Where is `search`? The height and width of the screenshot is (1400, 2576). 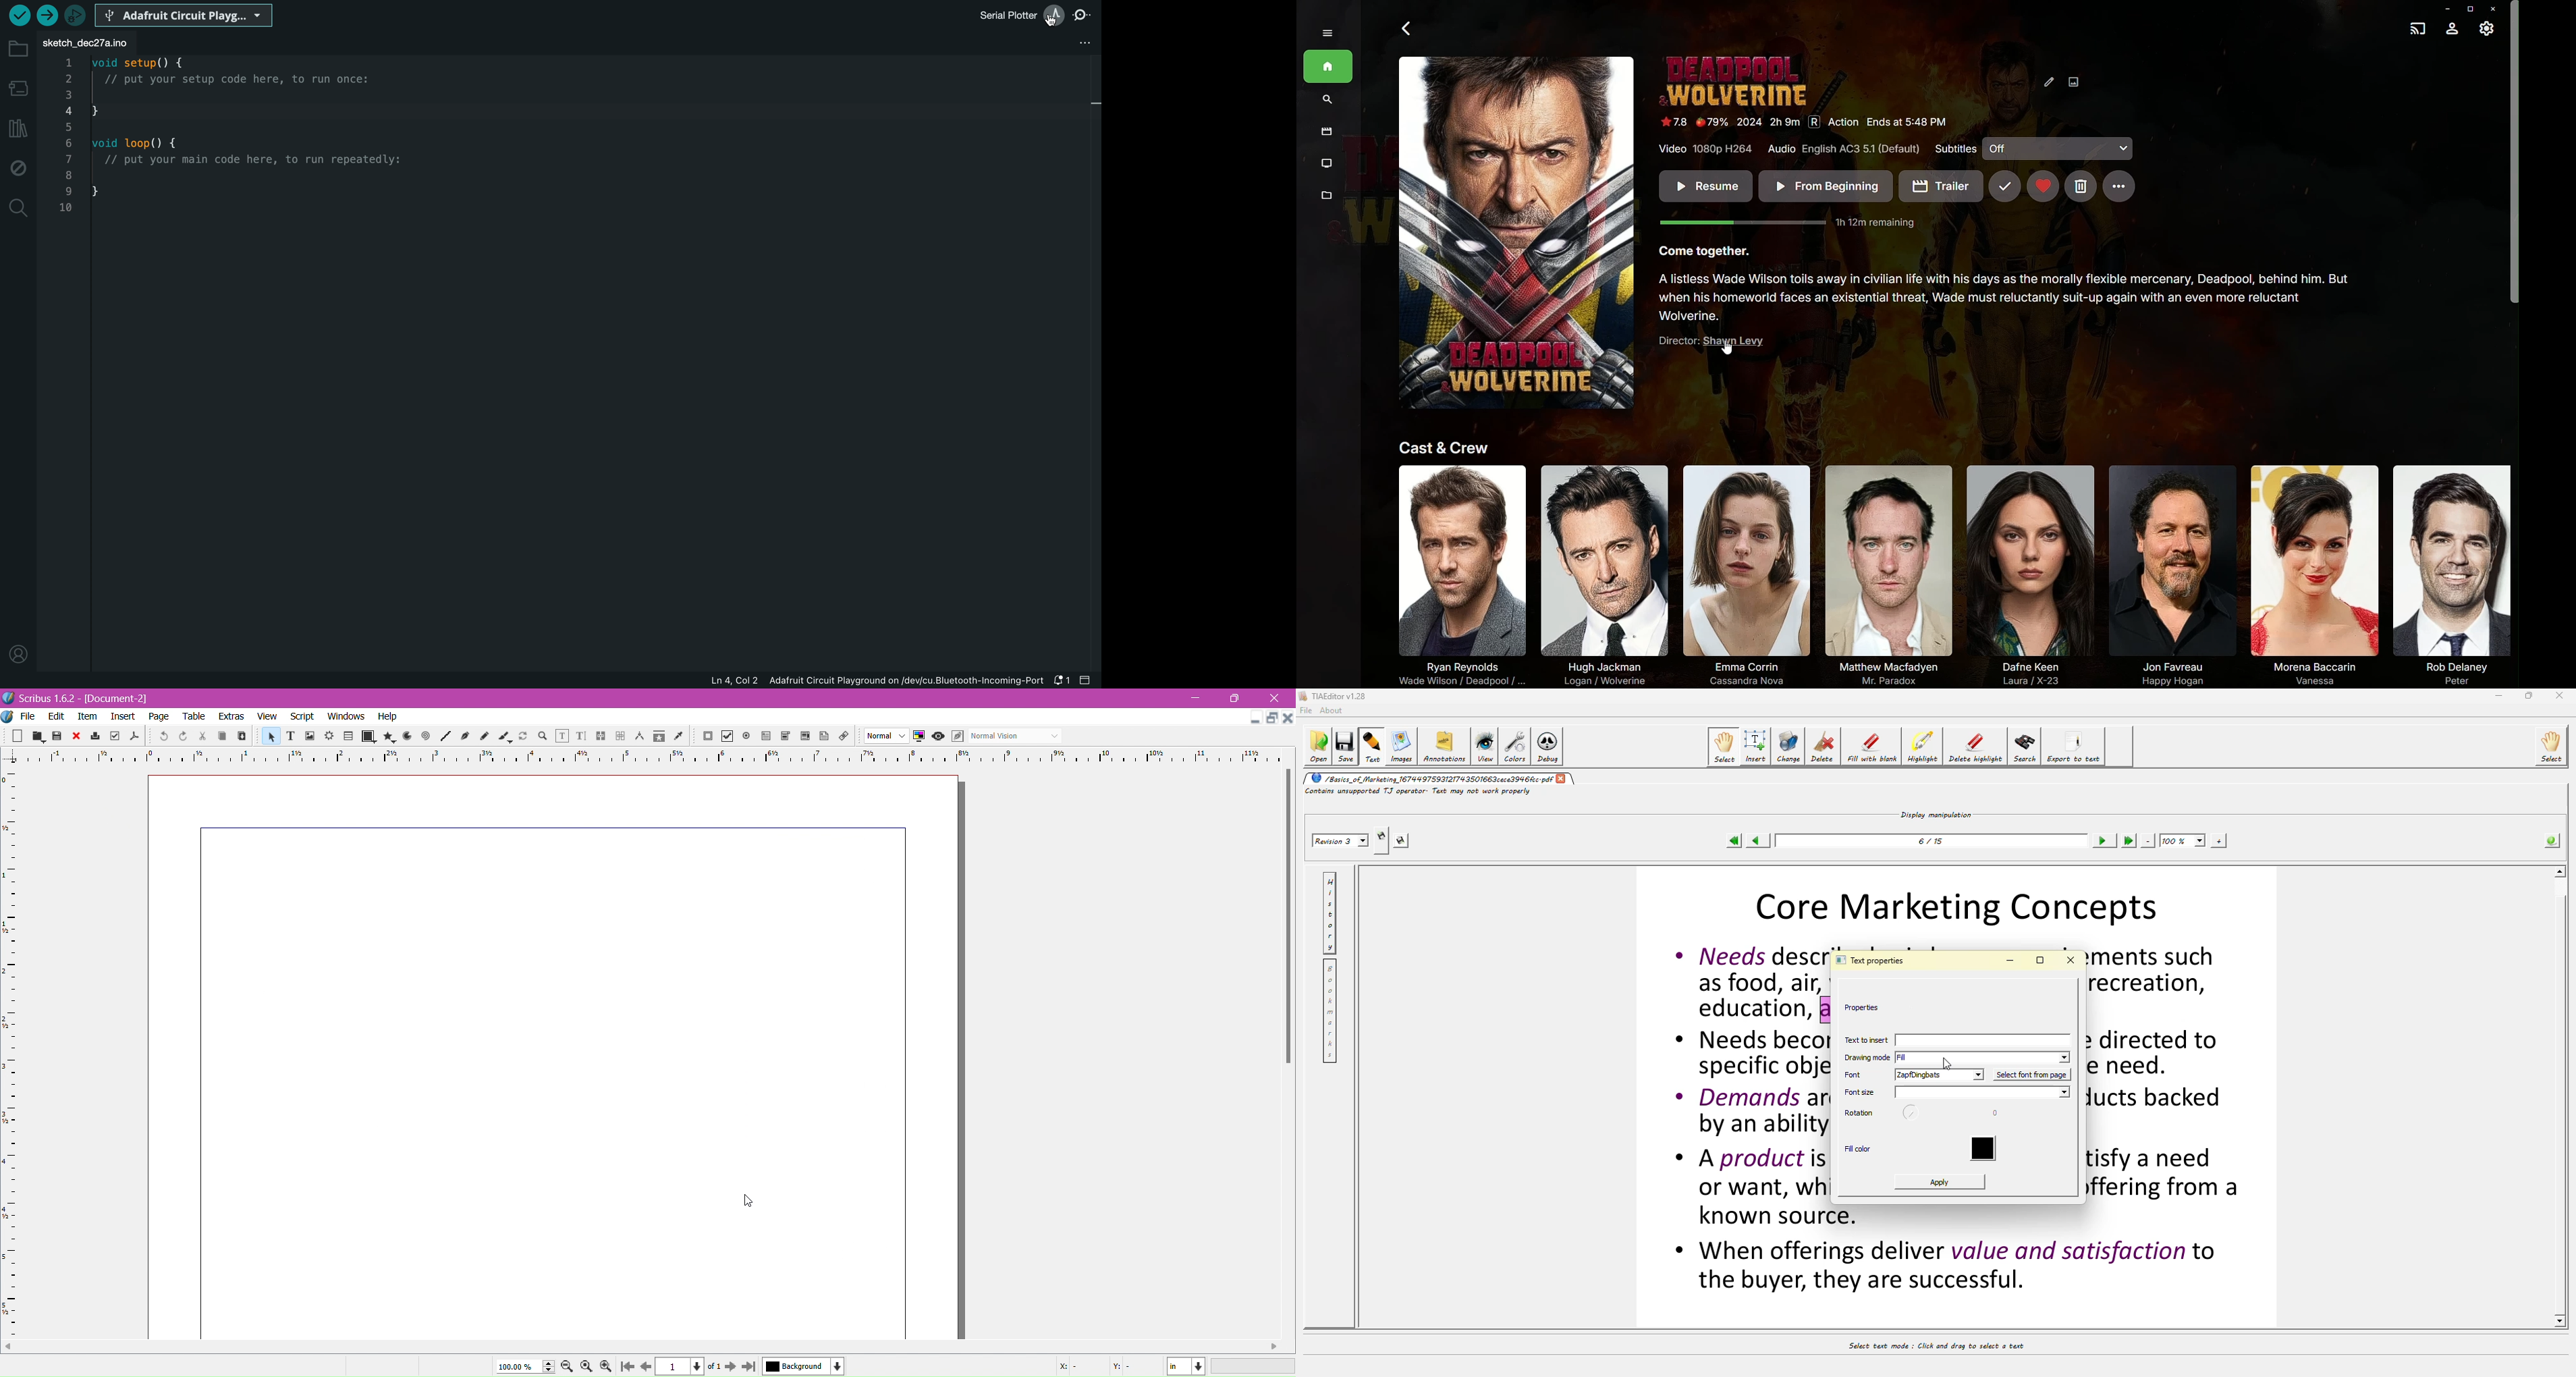 search is located at coordinates (542, 737).